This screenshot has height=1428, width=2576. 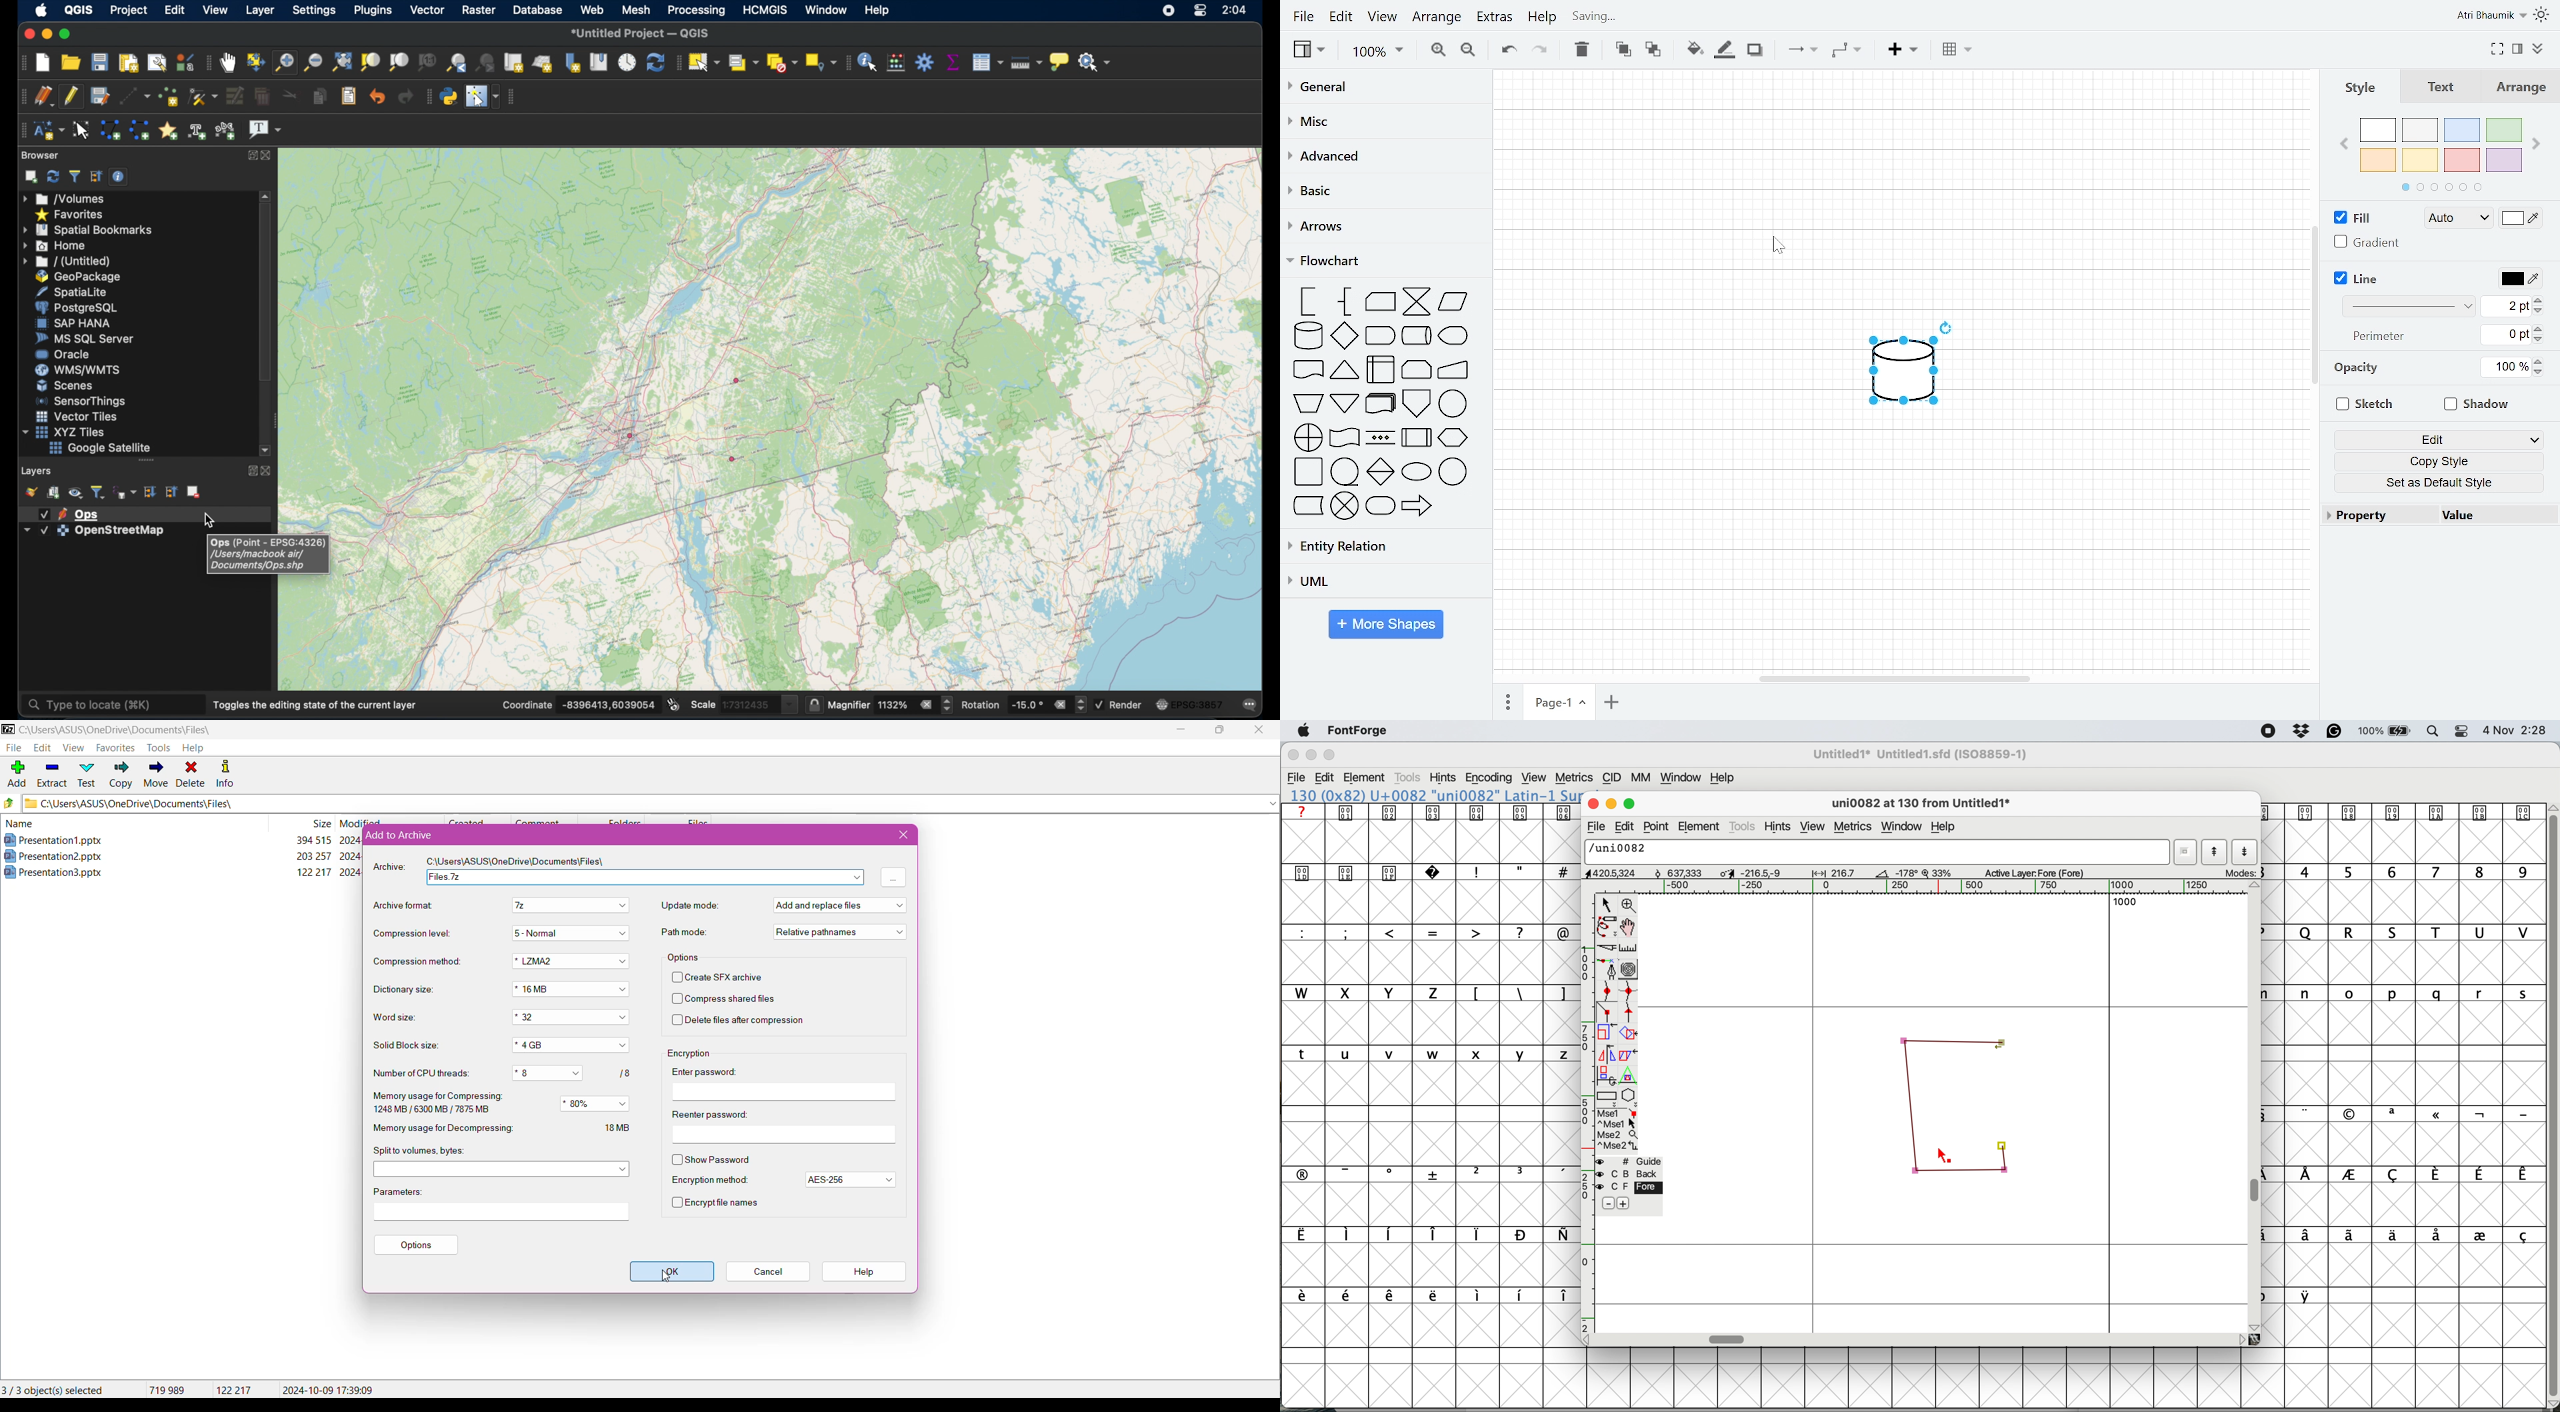 What do you see at coordinates (2541, 141) in the screenshot?
I see `Next page in colors` at bounding box center [2541, 141].